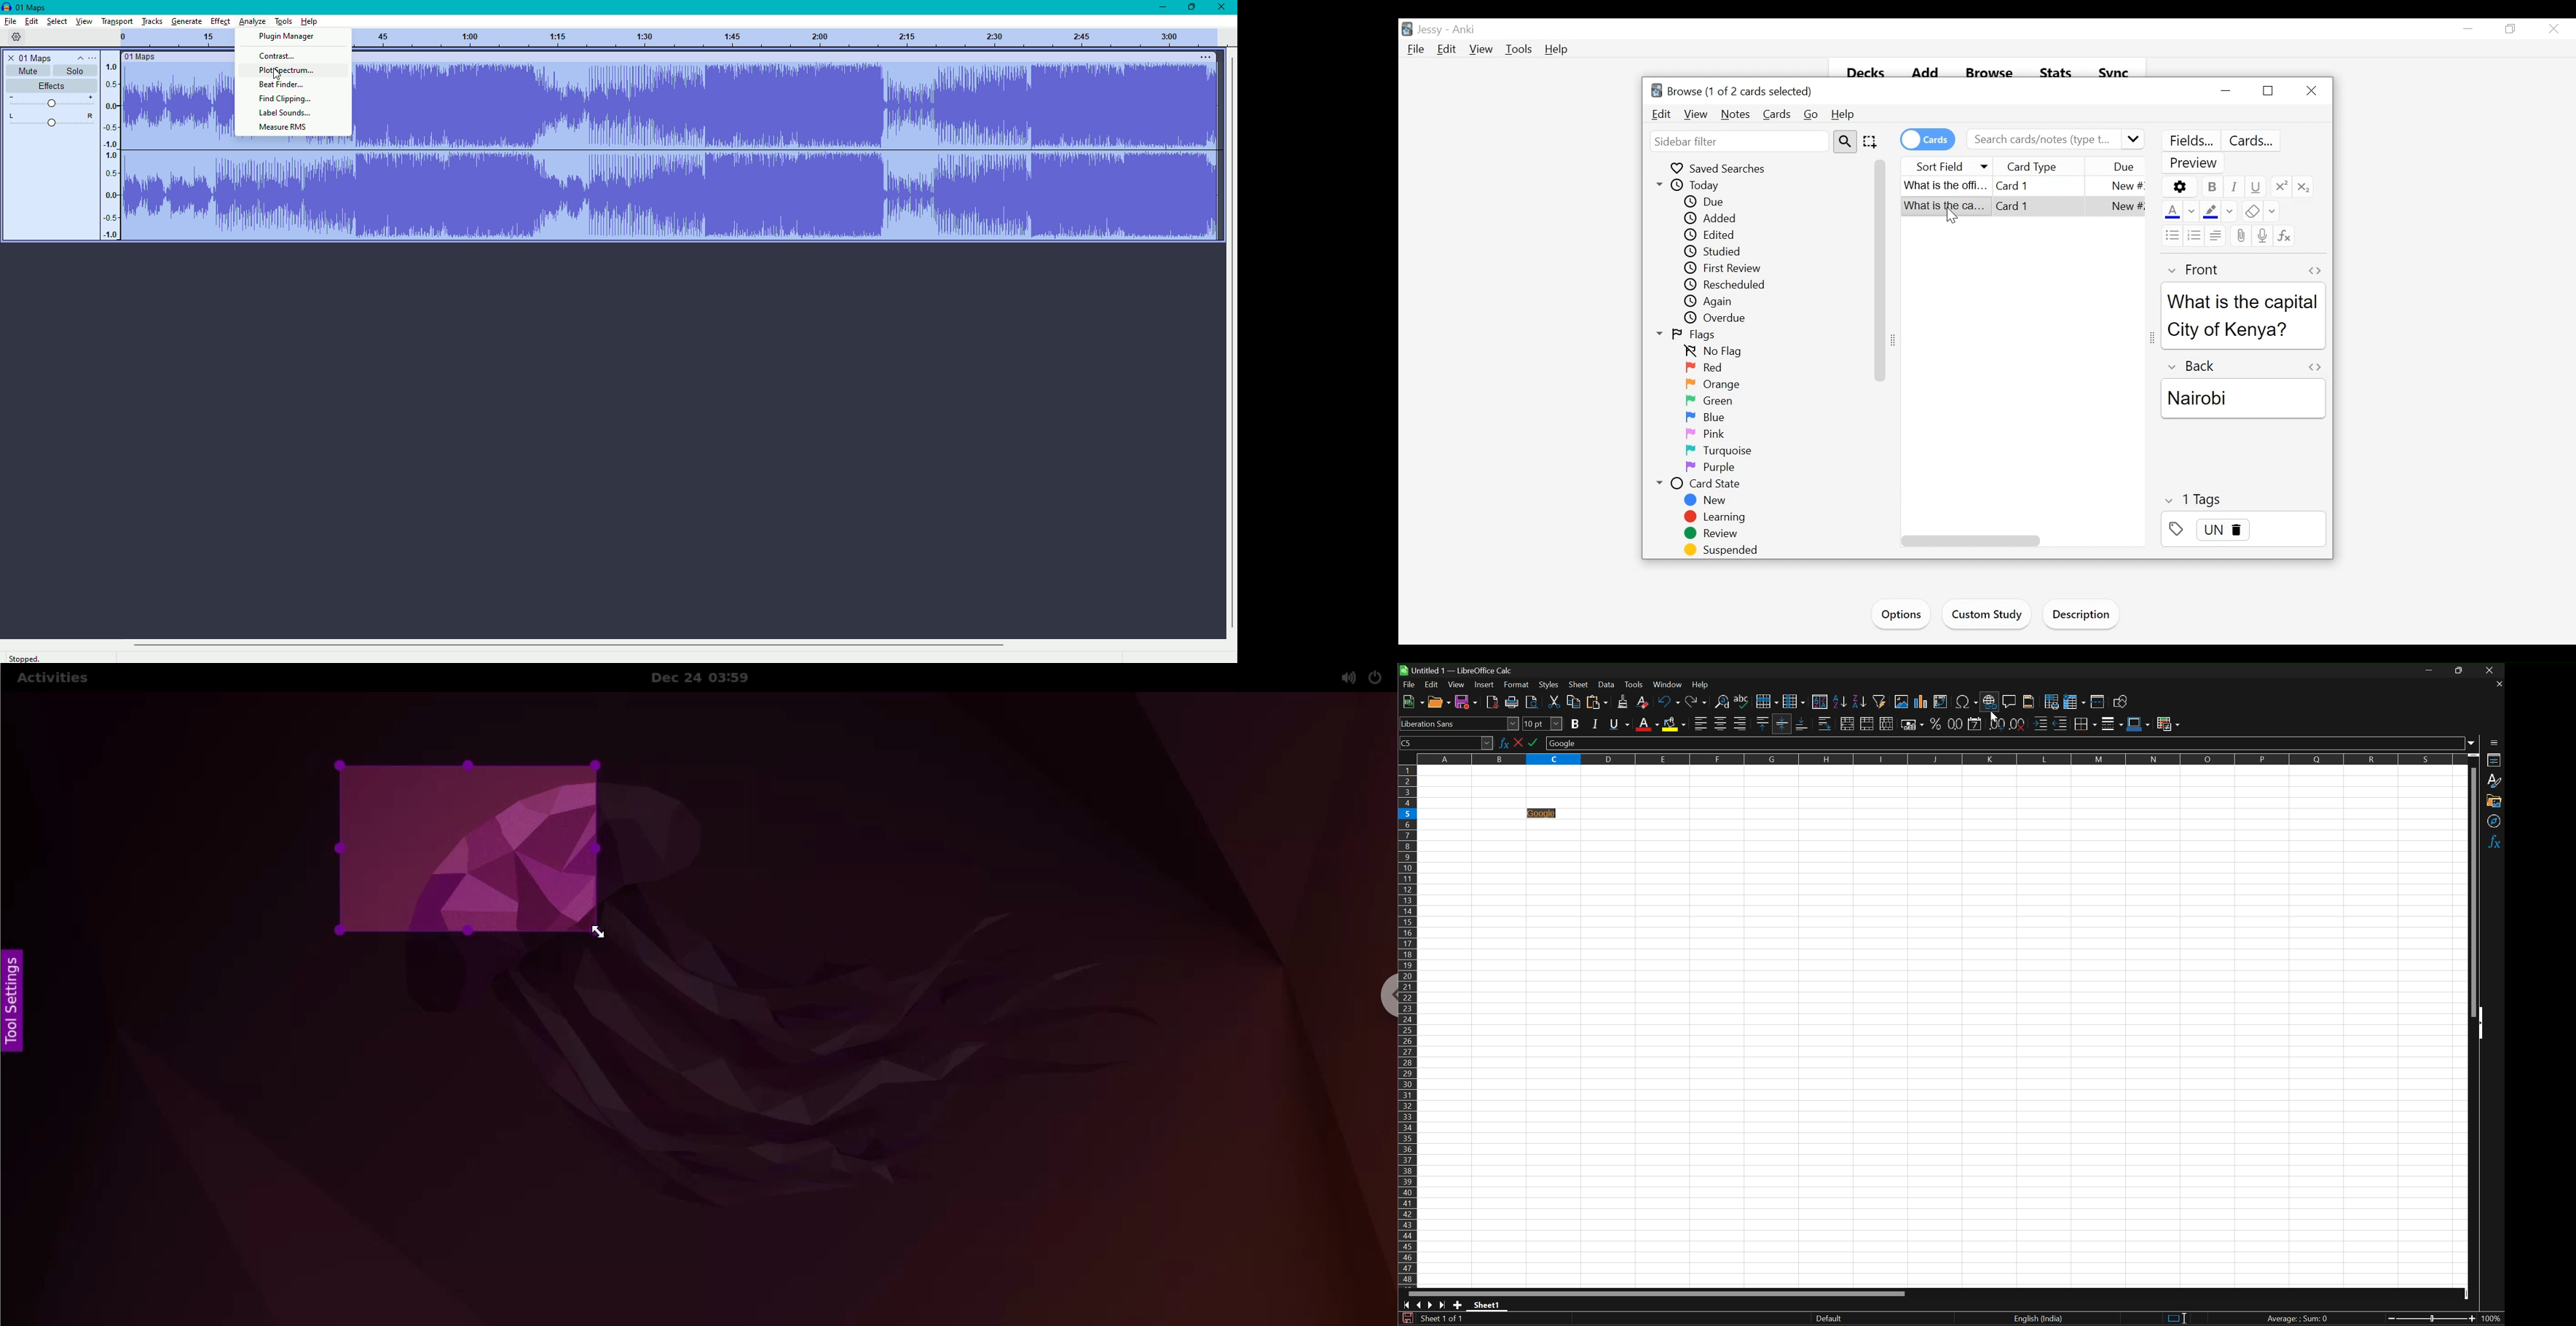  What do you see at coordinates (2431, 1320) in the screenshot?
I see `Slider` at bounding box center [2431, 1320].